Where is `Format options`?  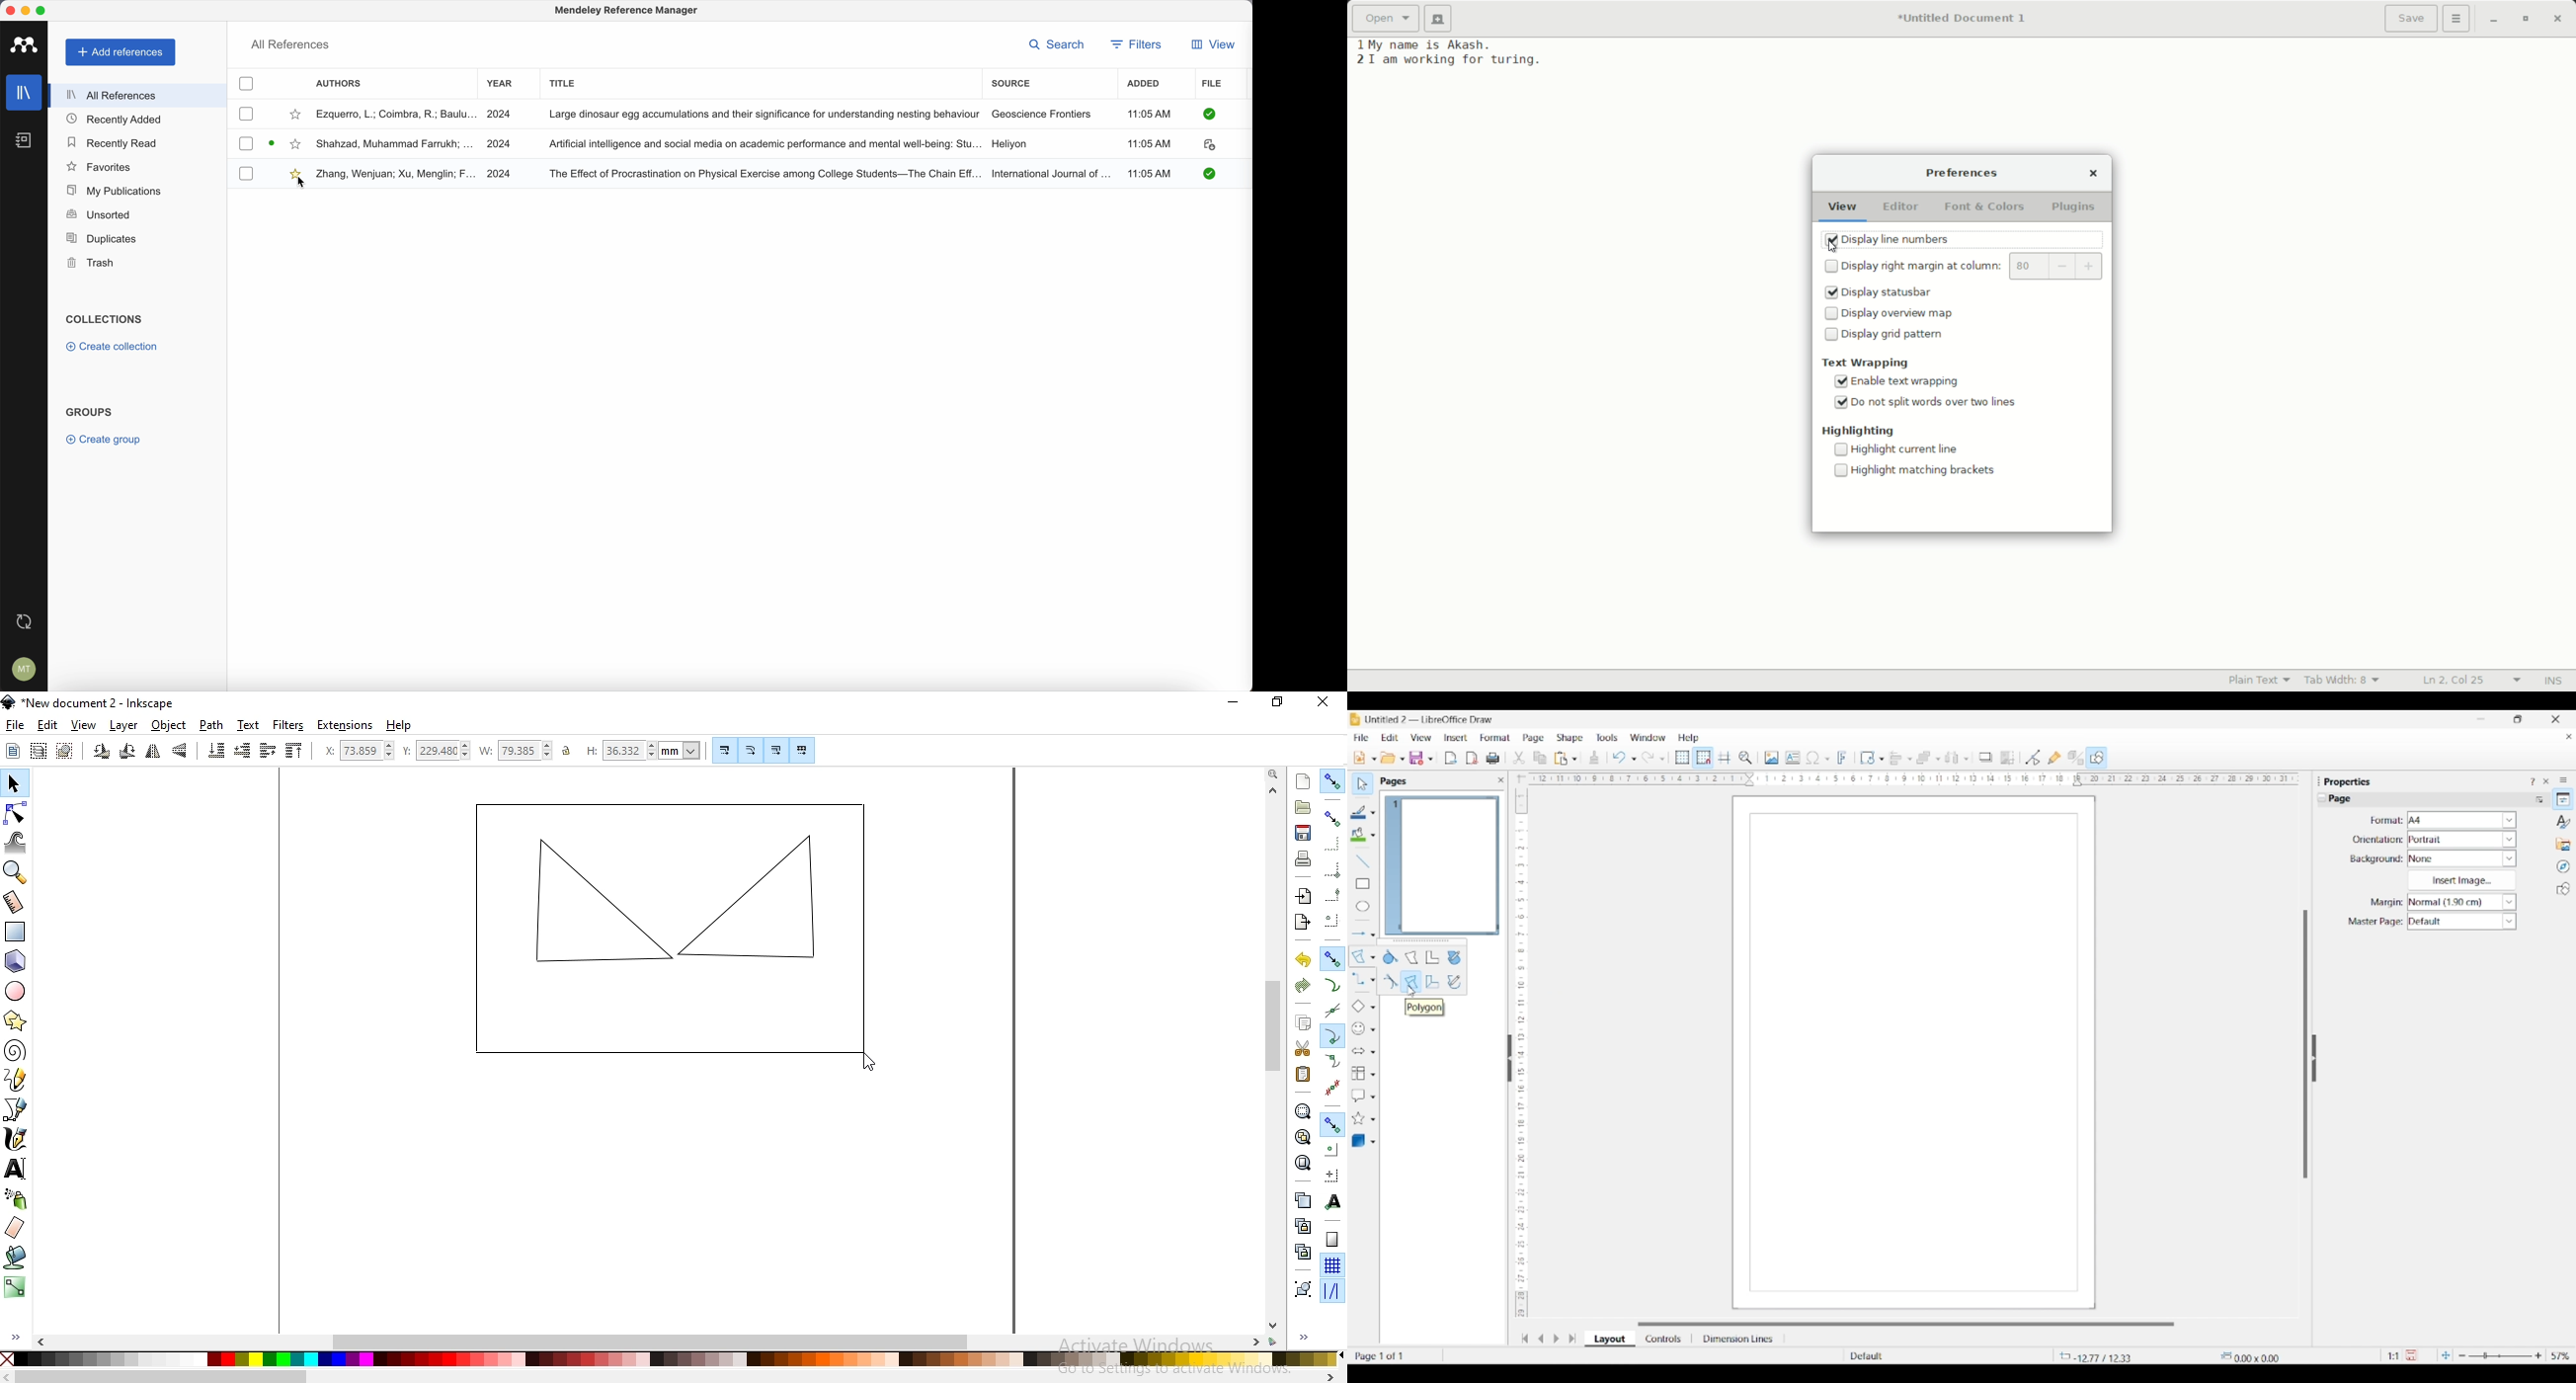
Format options is located at coordinates (2462, 820).